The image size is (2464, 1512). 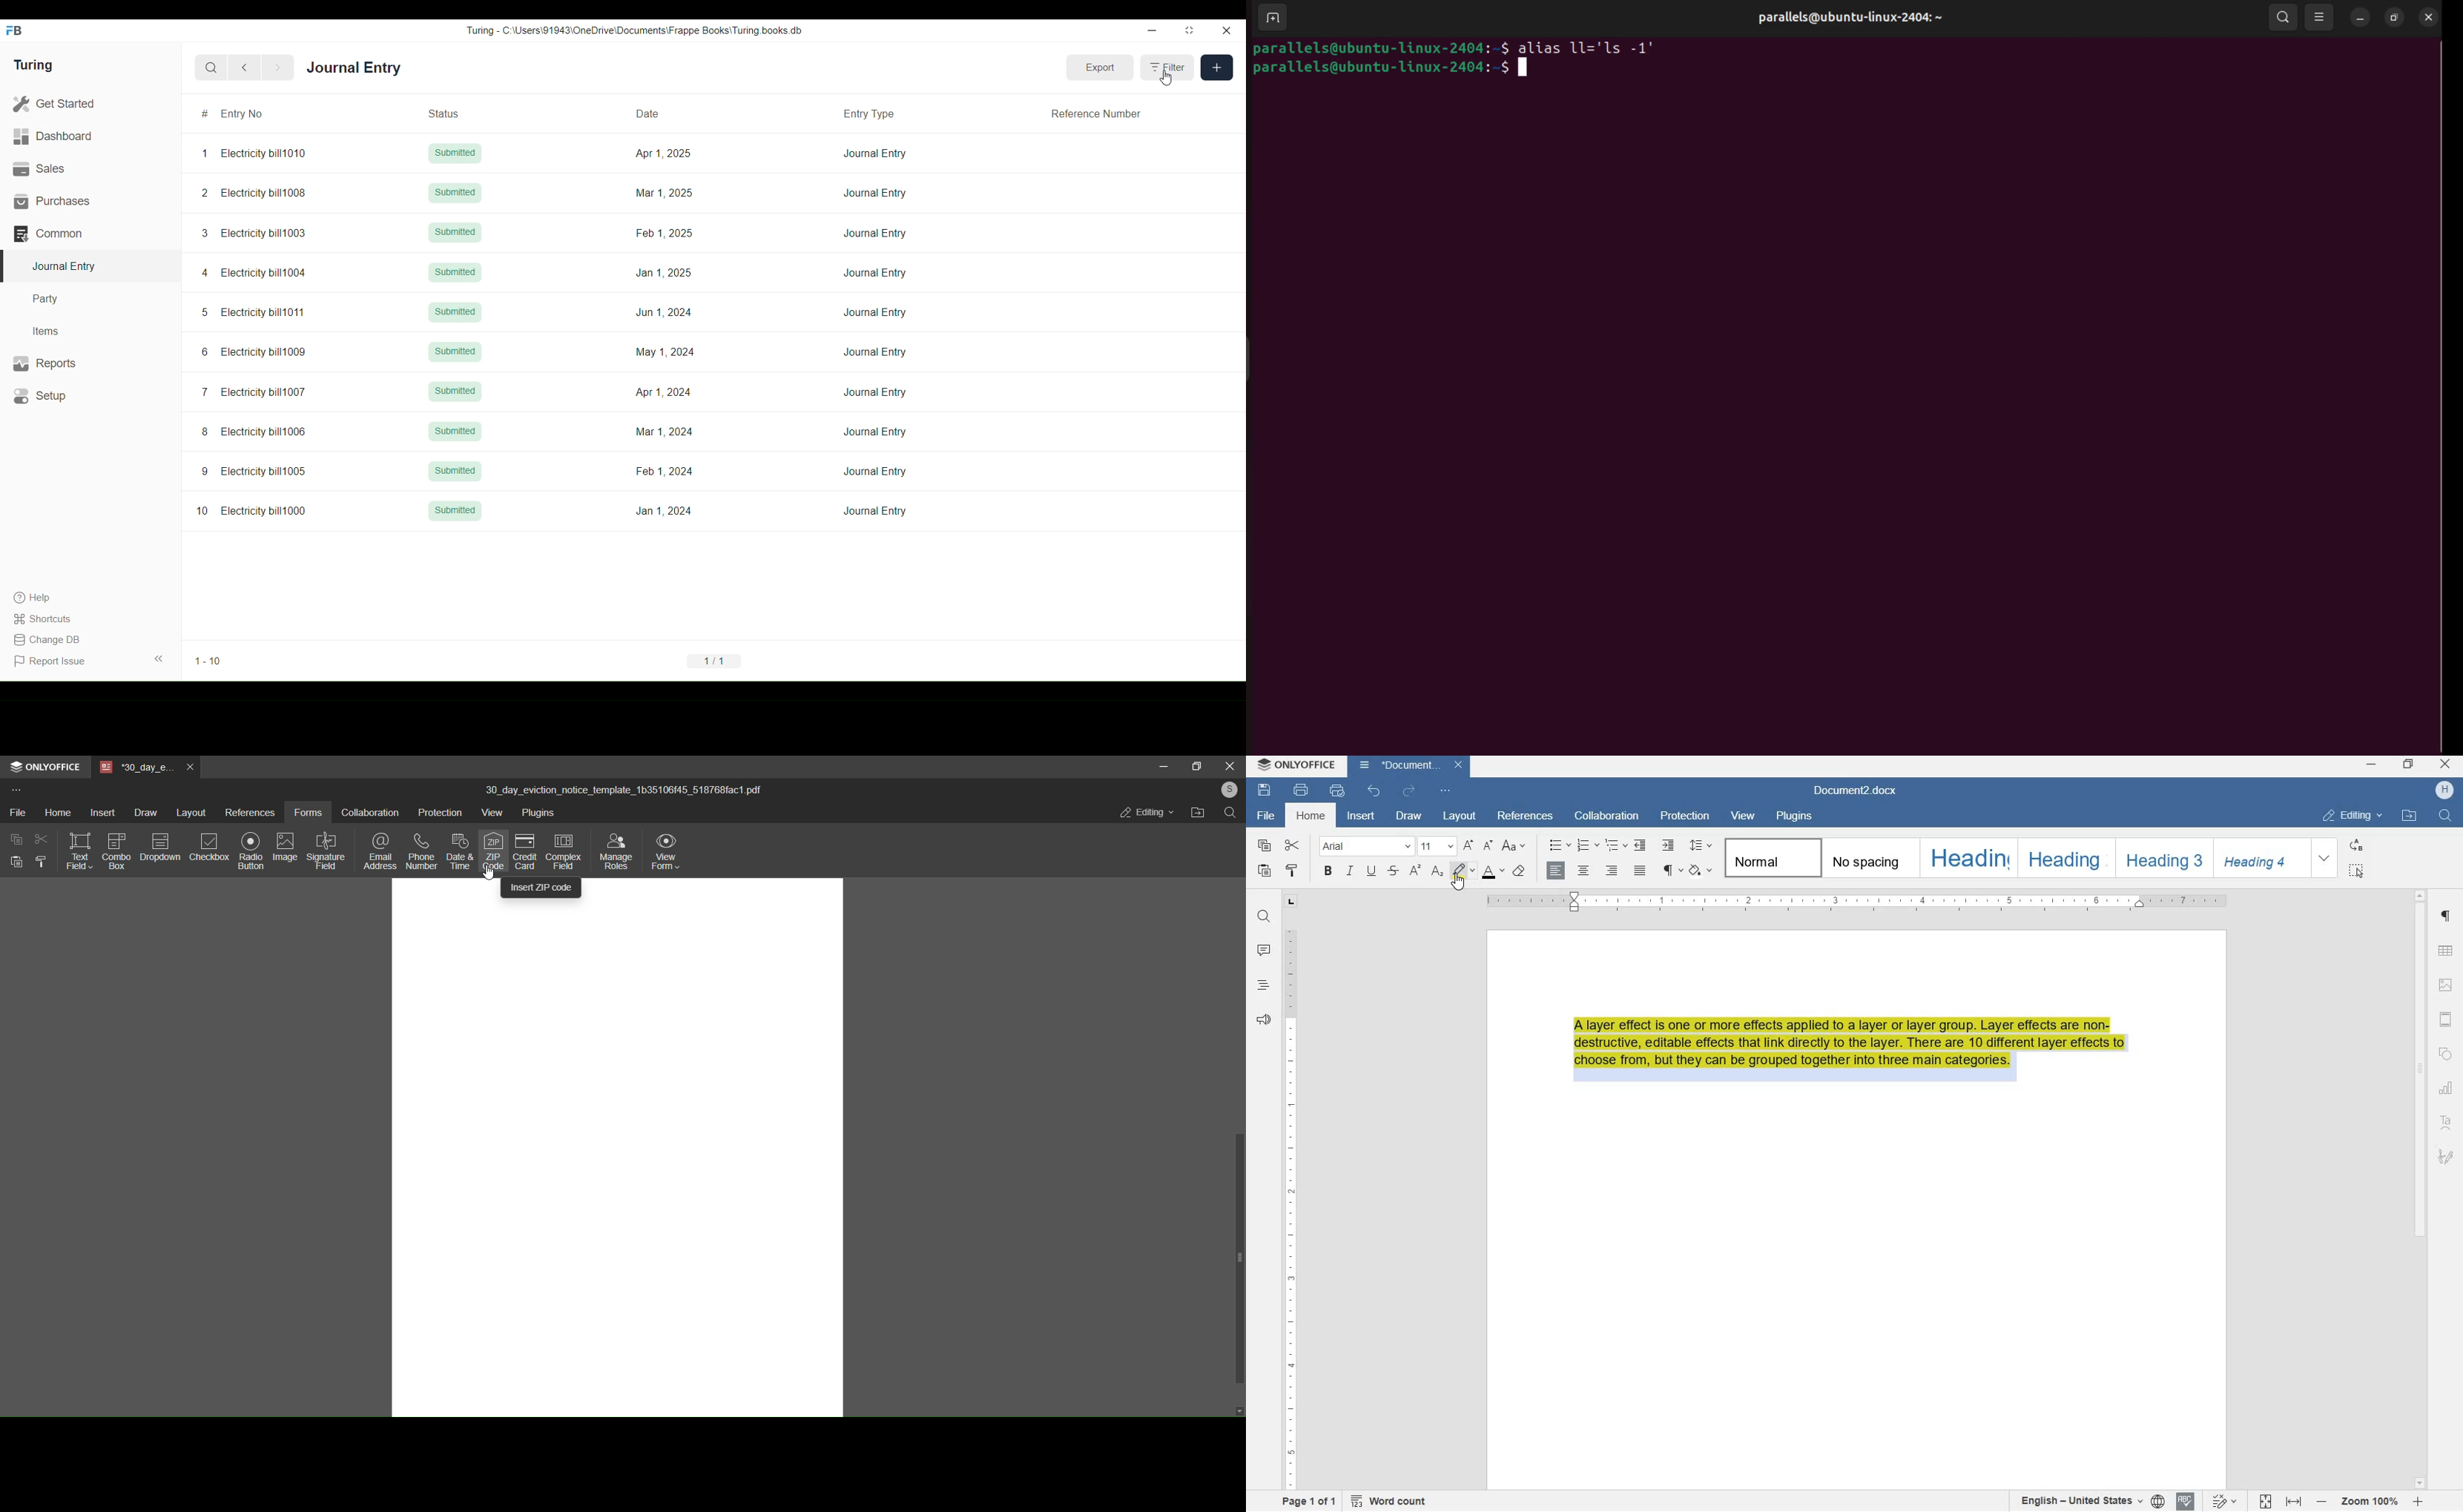 What do you see at coordinates (1141, 813) in the screenshot?
I see `editing` at bounding box center [1141, 813].